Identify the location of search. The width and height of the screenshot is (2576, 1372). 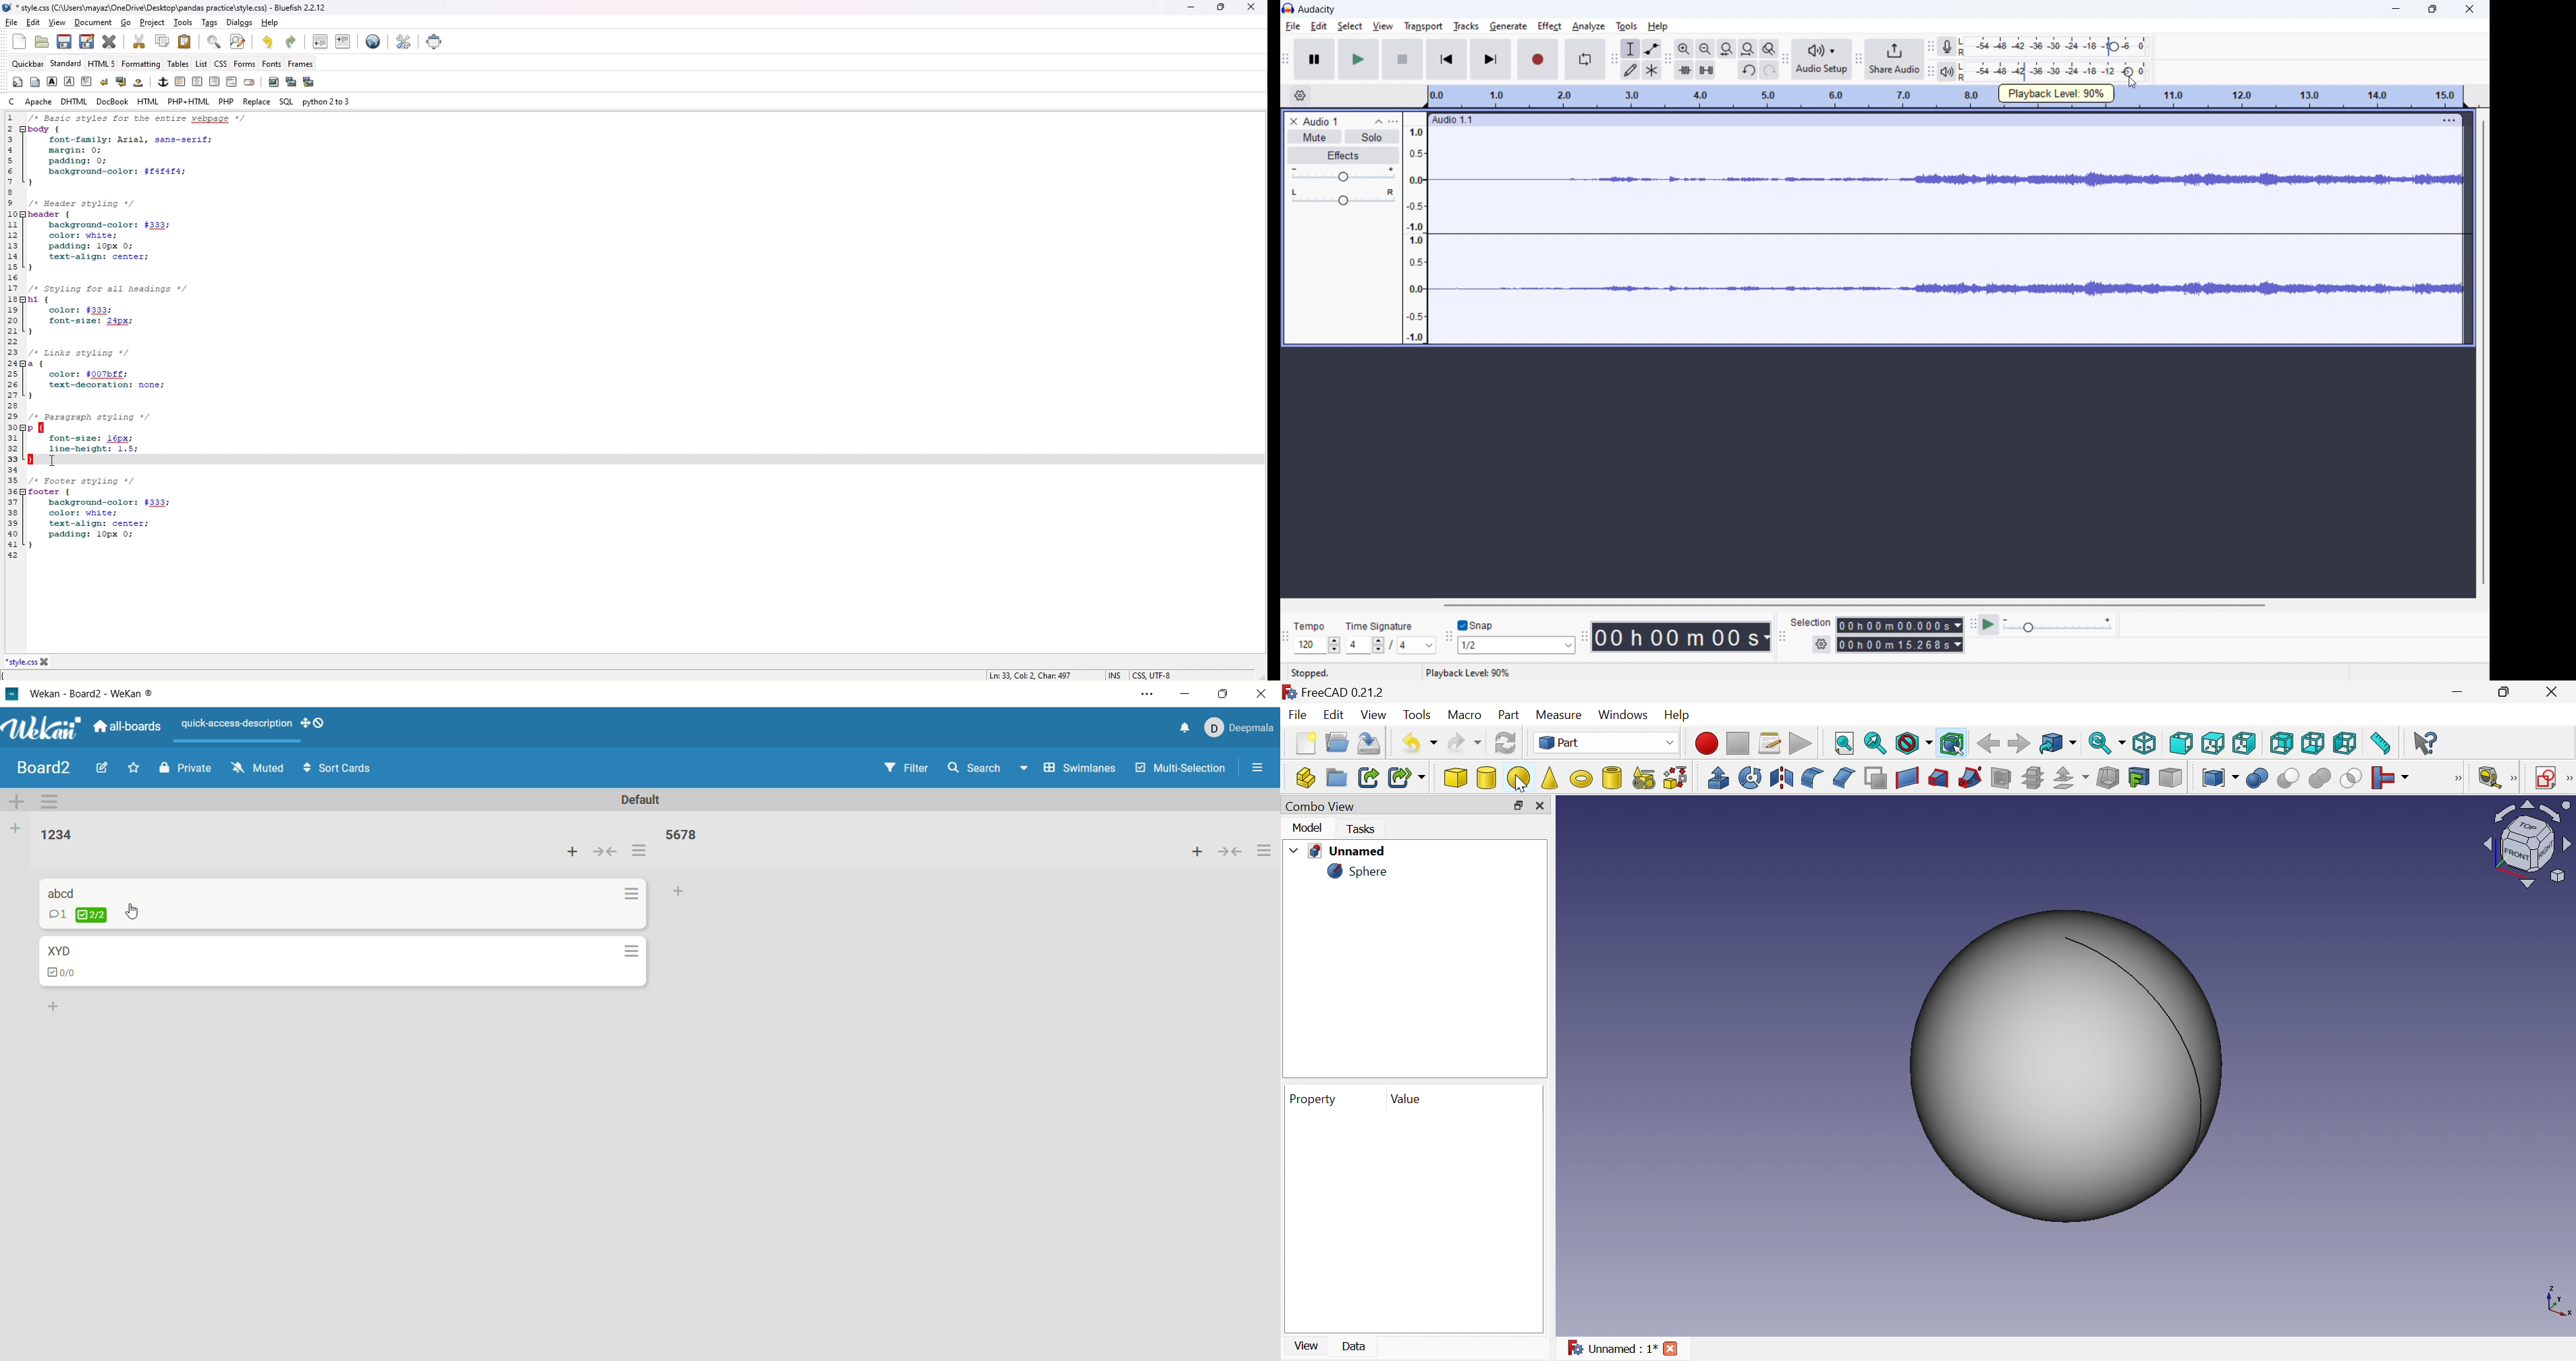
(987, 771).